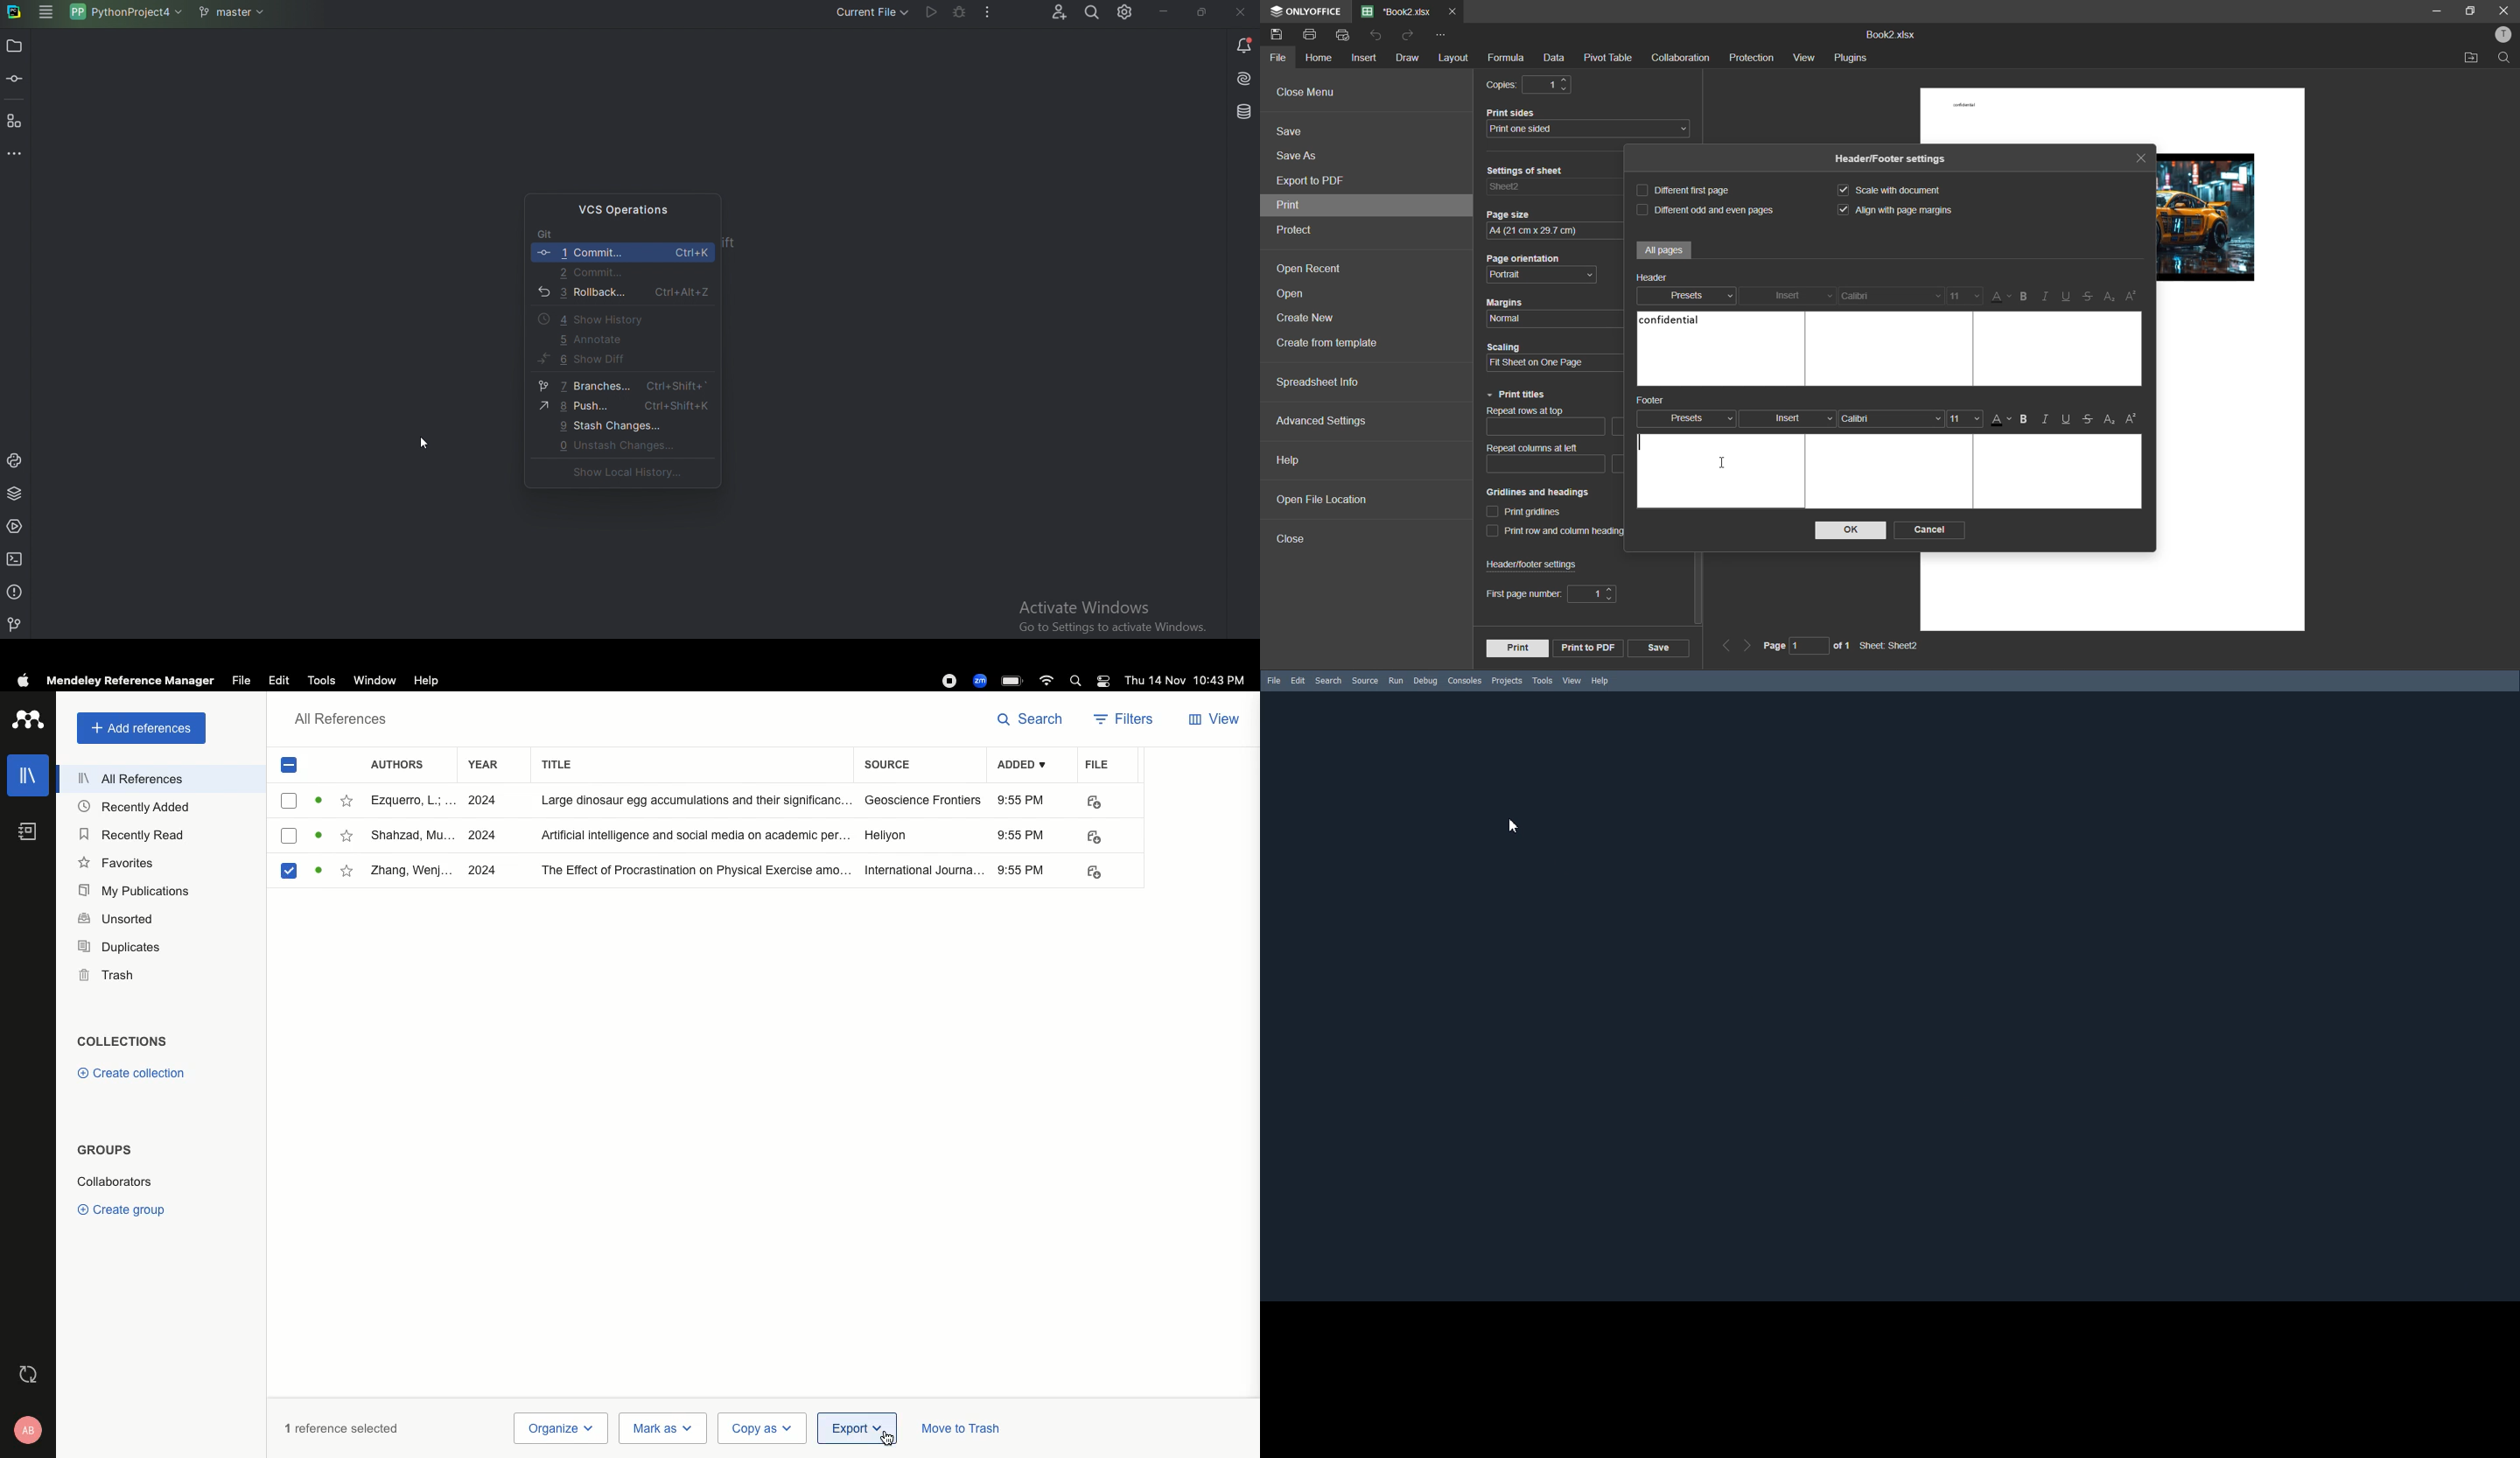 This screenshot has height=1484, width=2520. Describe the element at coordinates (129, 1073) in the screenshot. I see `Create collection` at that location.